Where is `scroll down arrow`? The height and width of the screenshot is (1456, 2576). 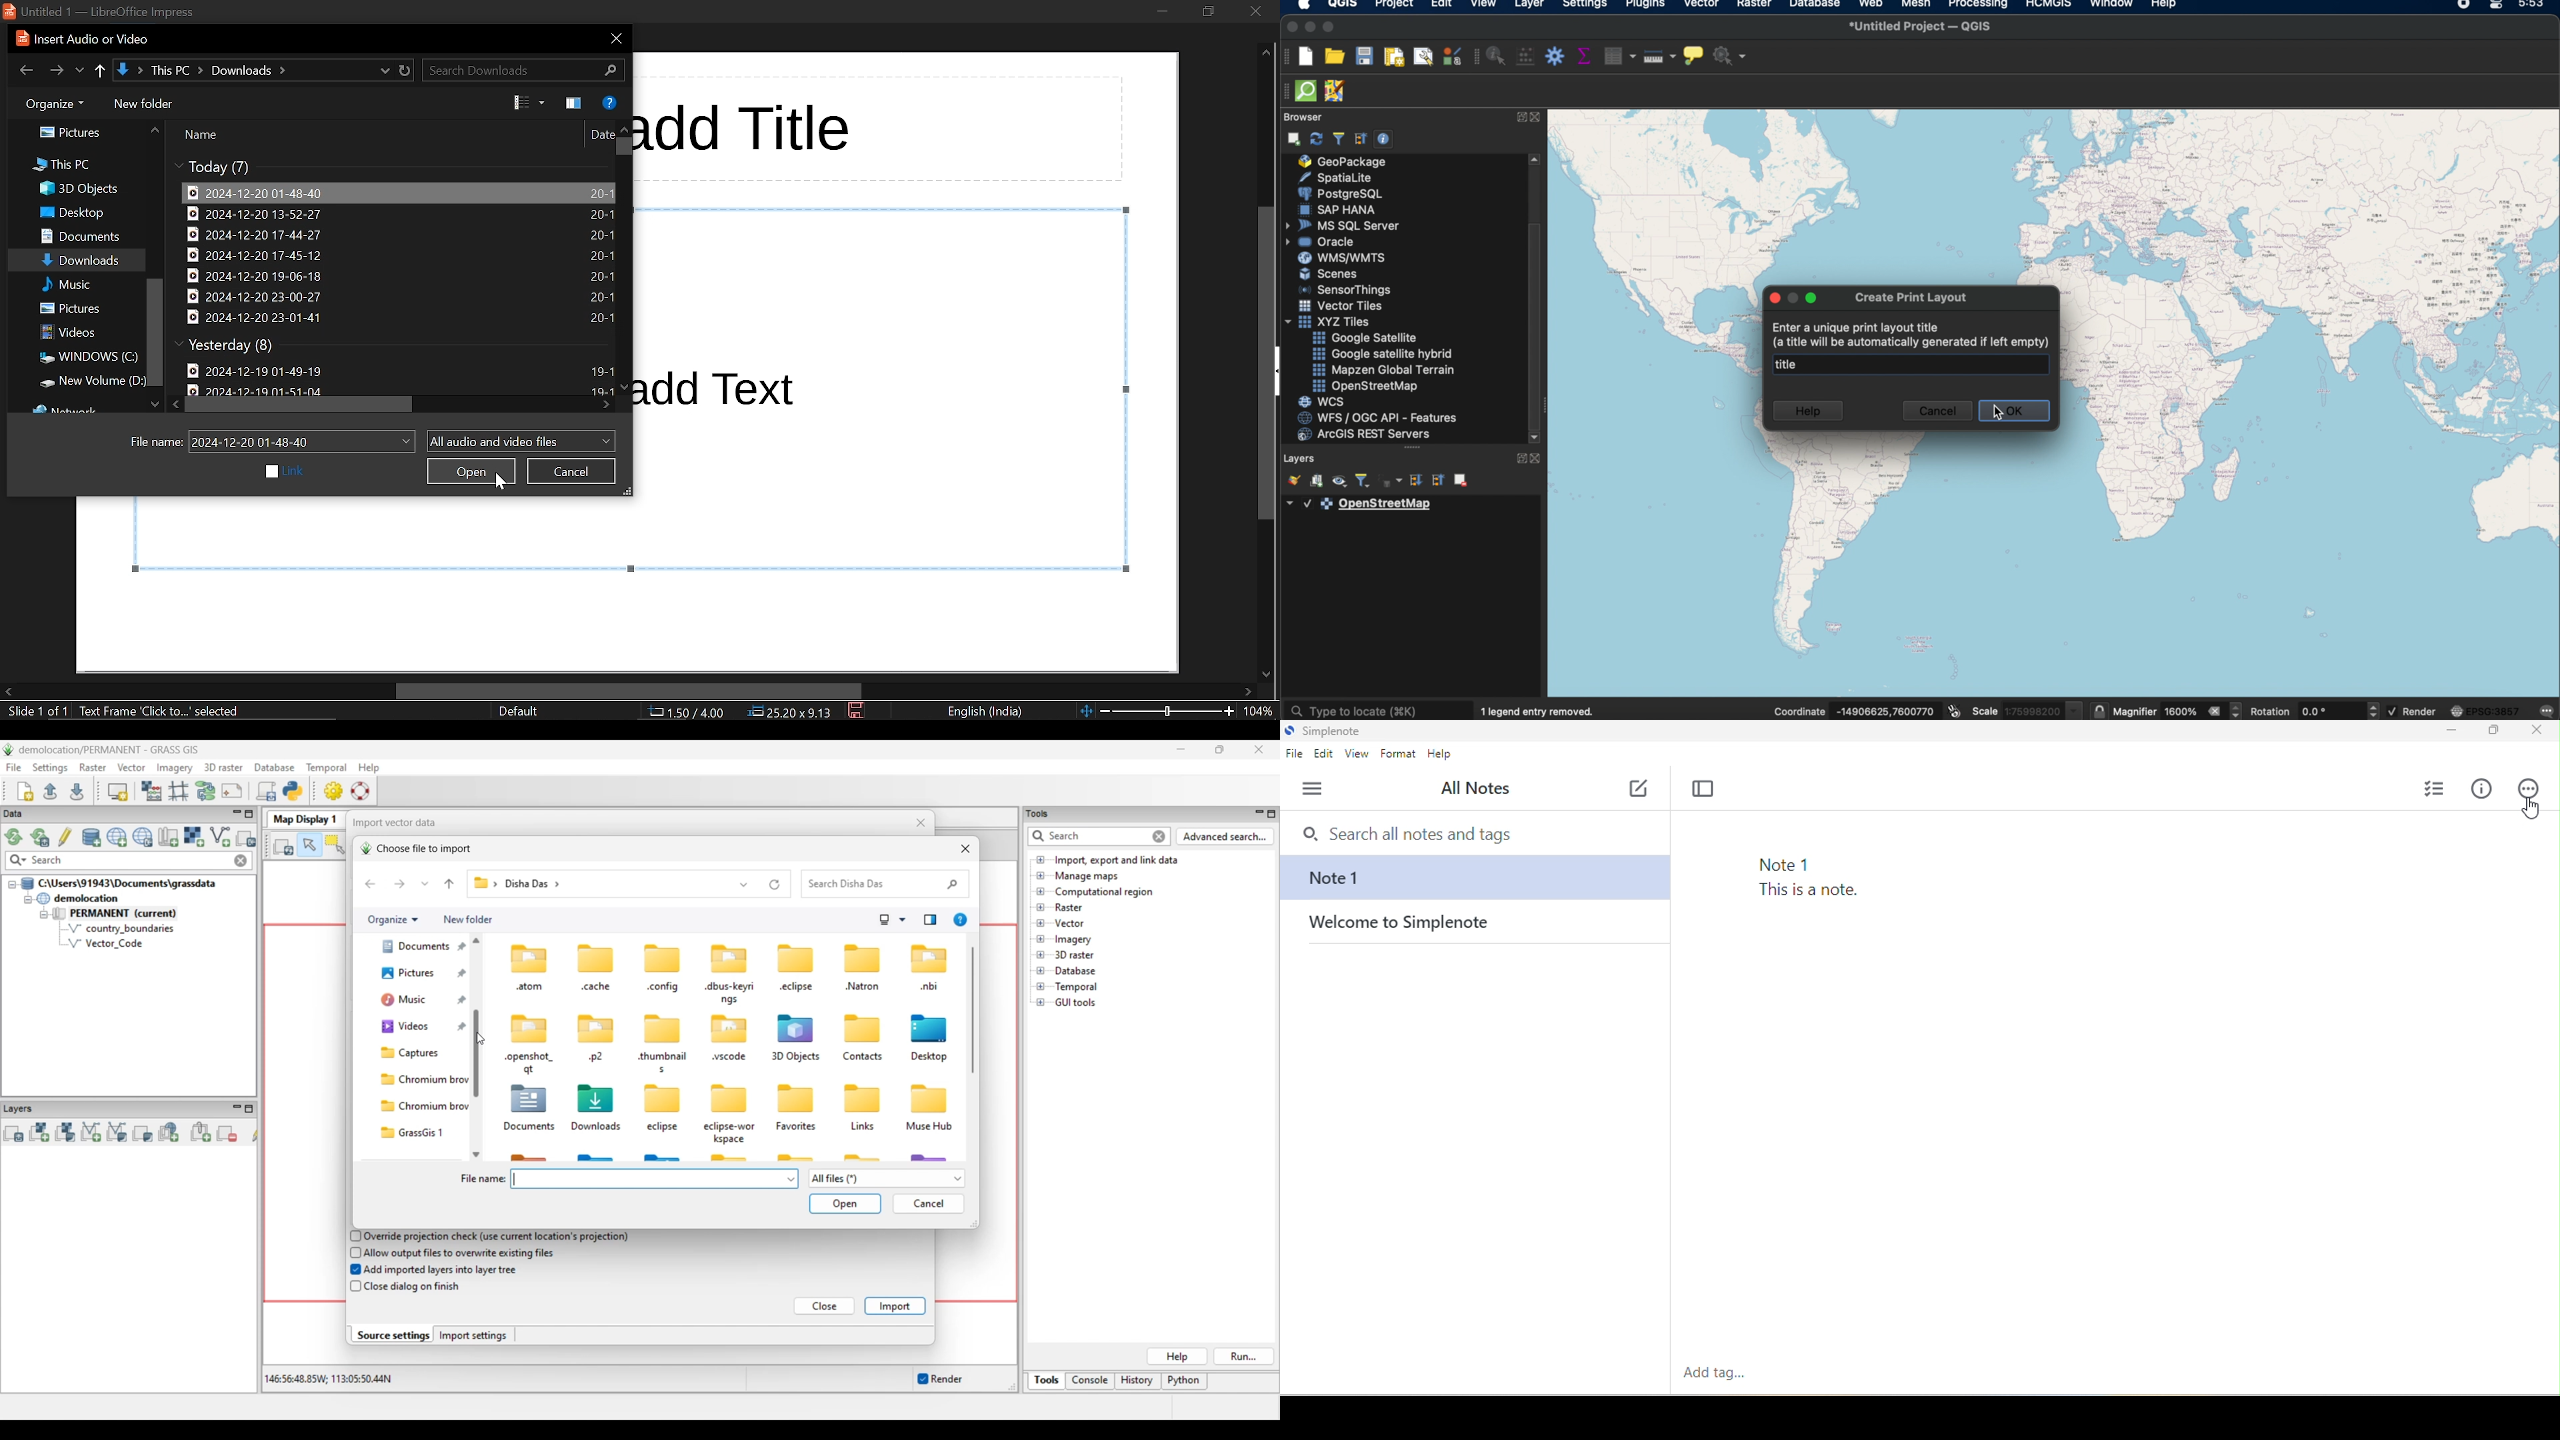
scroll down arrow is located at coordinates (1535, 437).